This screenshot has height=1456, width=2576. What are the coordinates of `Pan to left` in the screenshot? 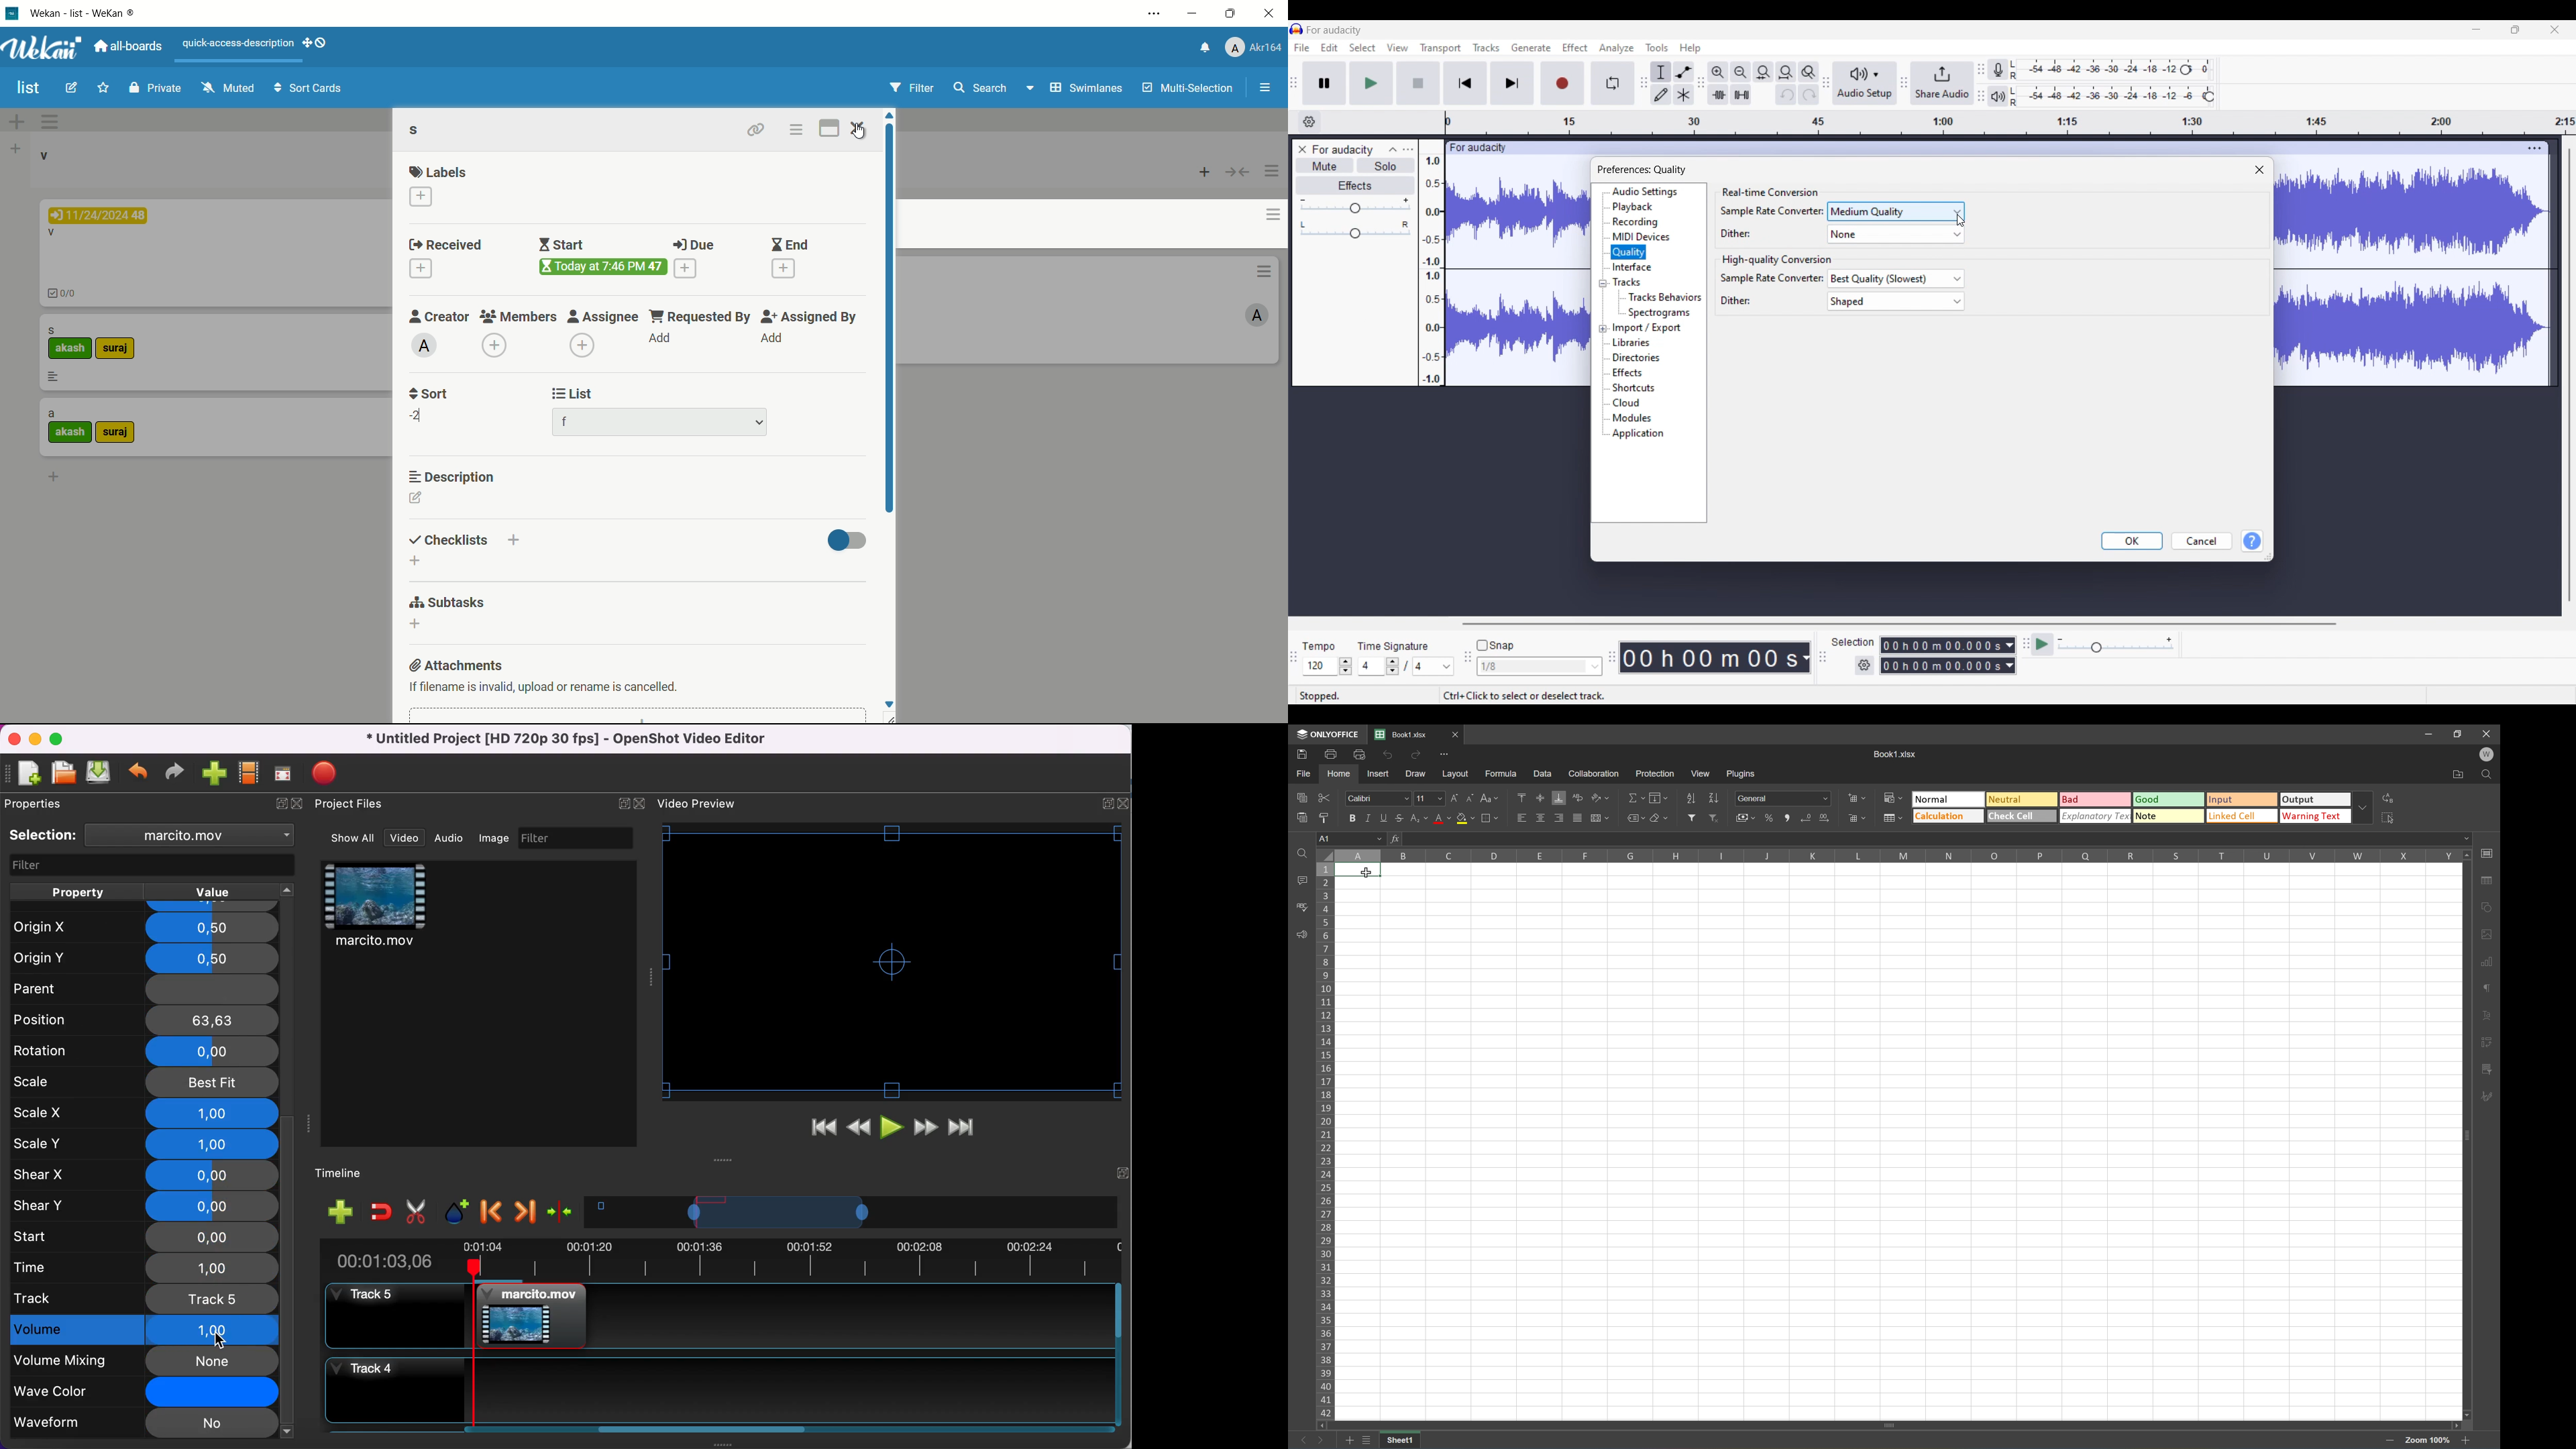 It's located at (1303, 225).